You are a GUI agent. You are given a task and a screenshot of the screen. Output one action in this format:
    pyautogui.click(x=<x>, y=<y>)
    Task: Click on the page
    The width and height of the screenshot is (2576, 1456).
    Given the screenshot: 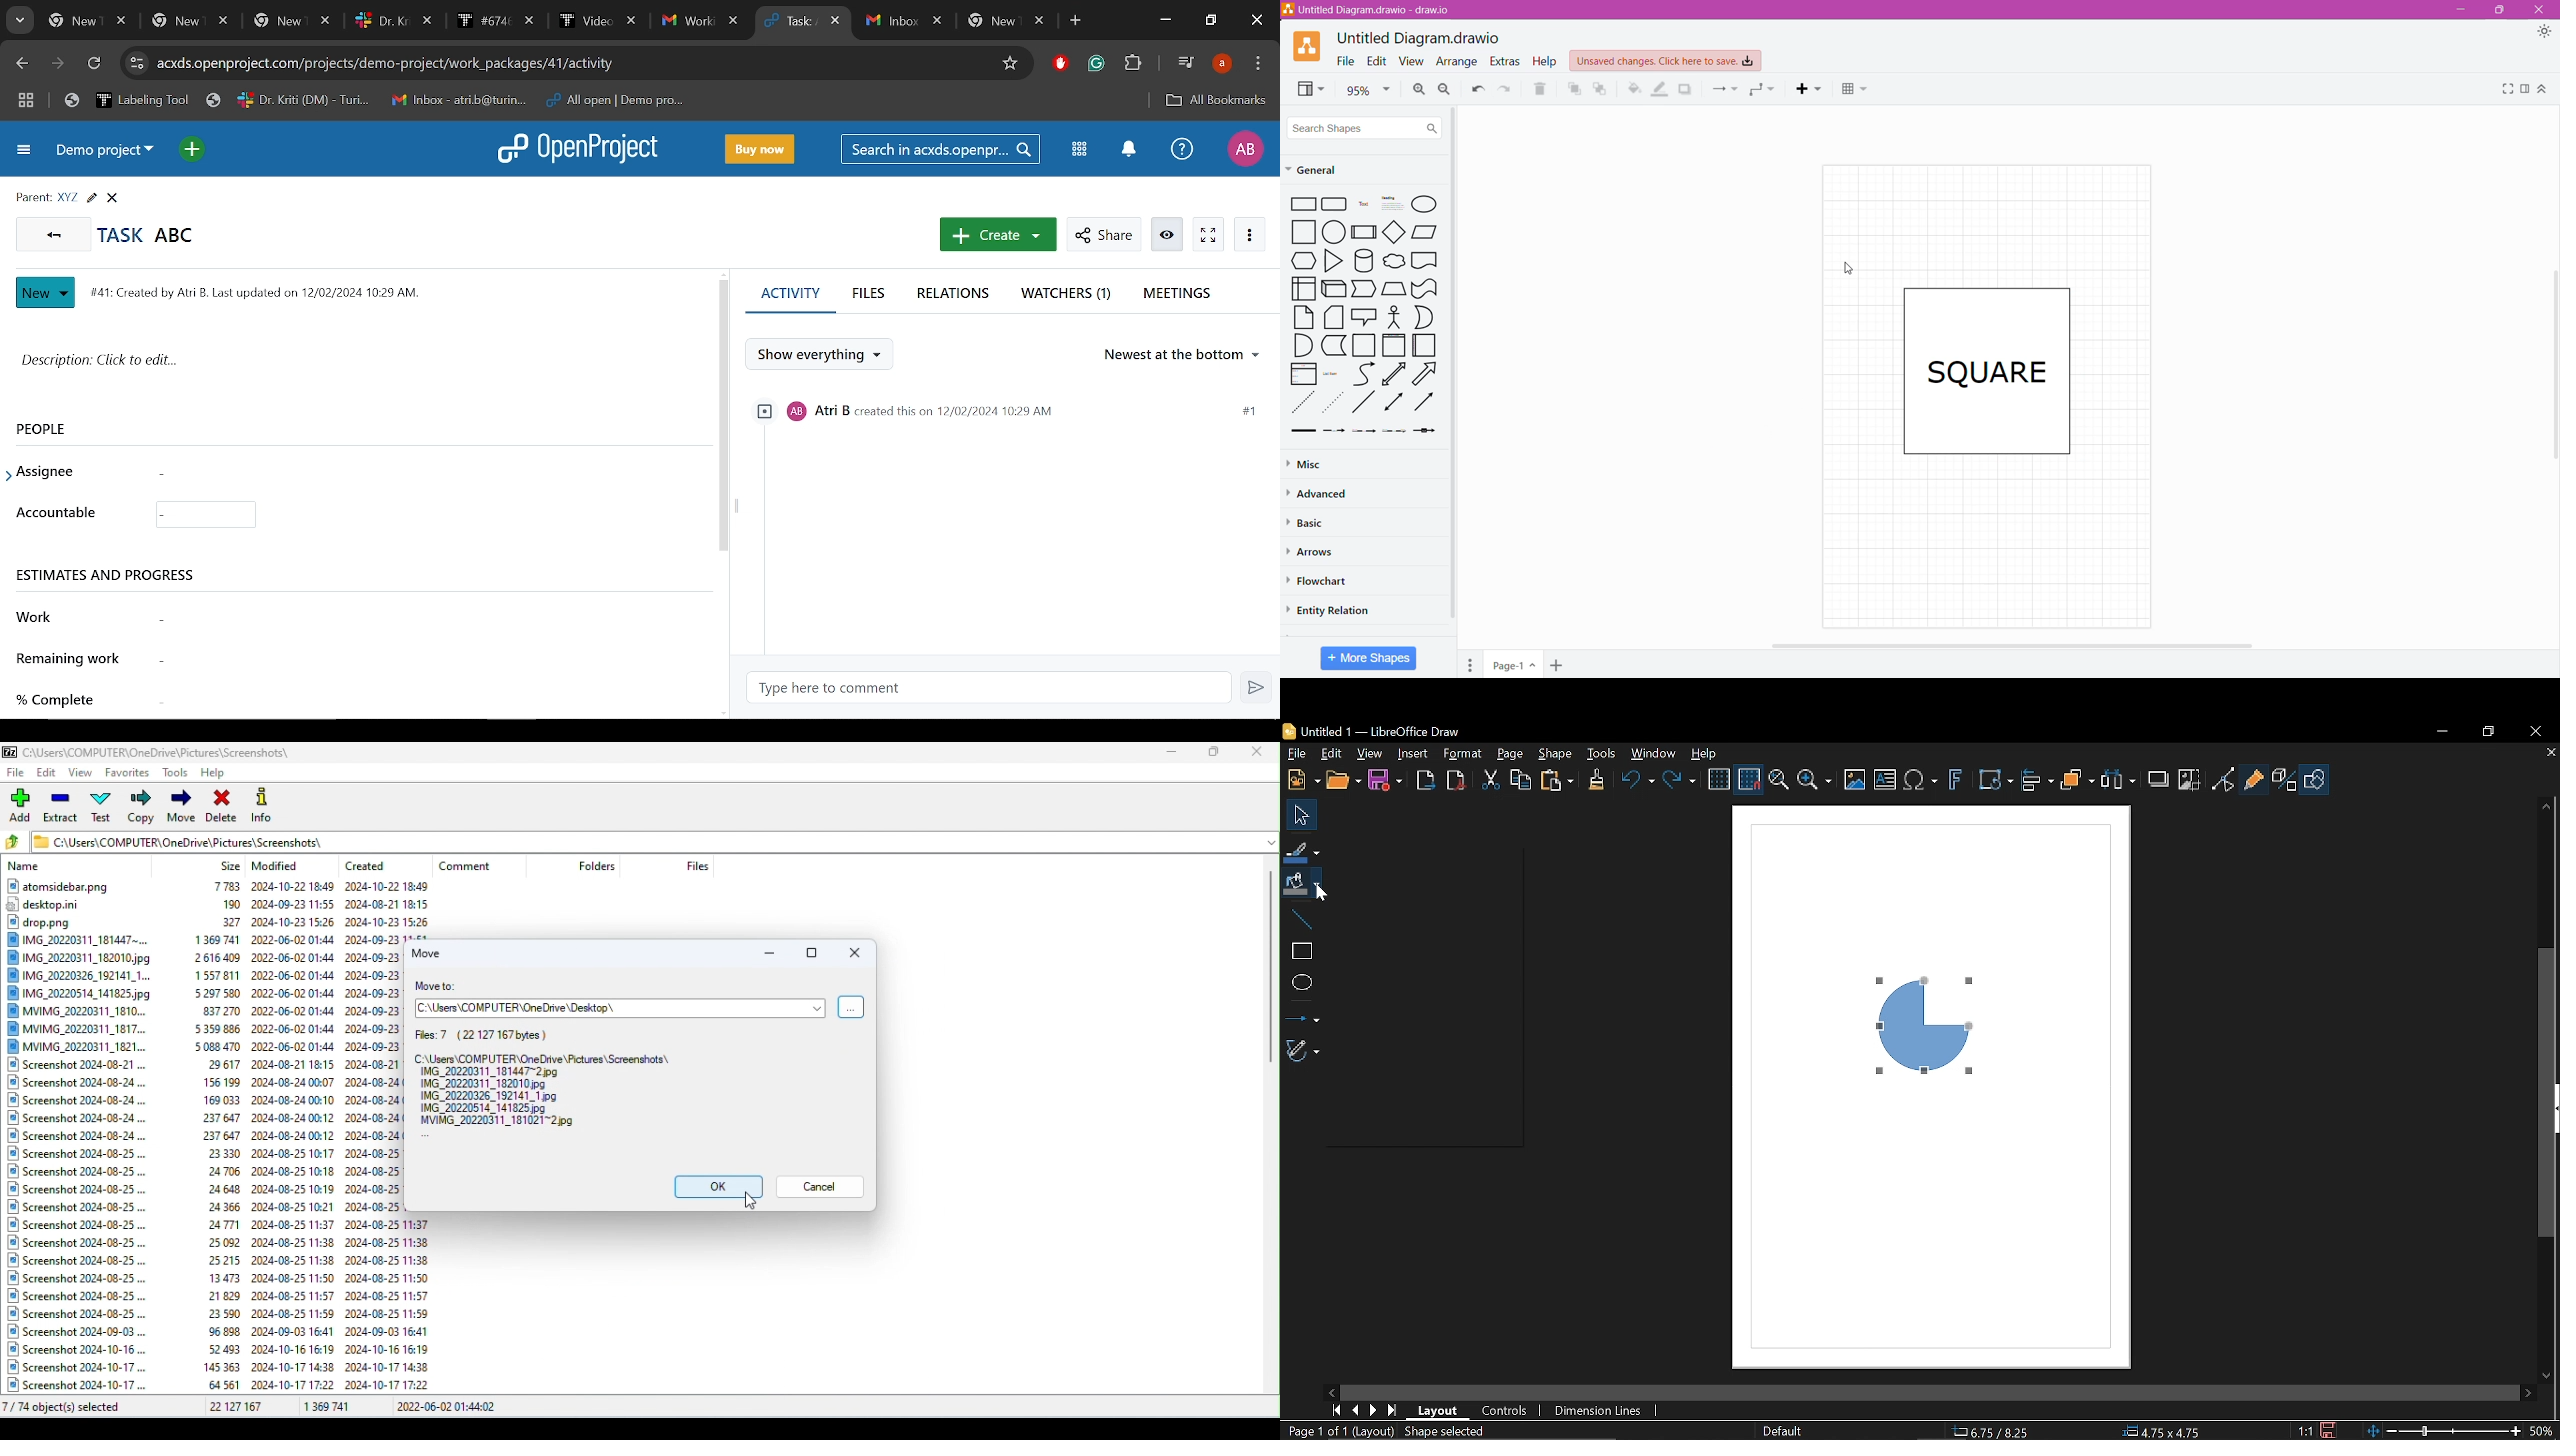 What is the action you would take?
    pyautogui.click(x=1510, y=756)
    